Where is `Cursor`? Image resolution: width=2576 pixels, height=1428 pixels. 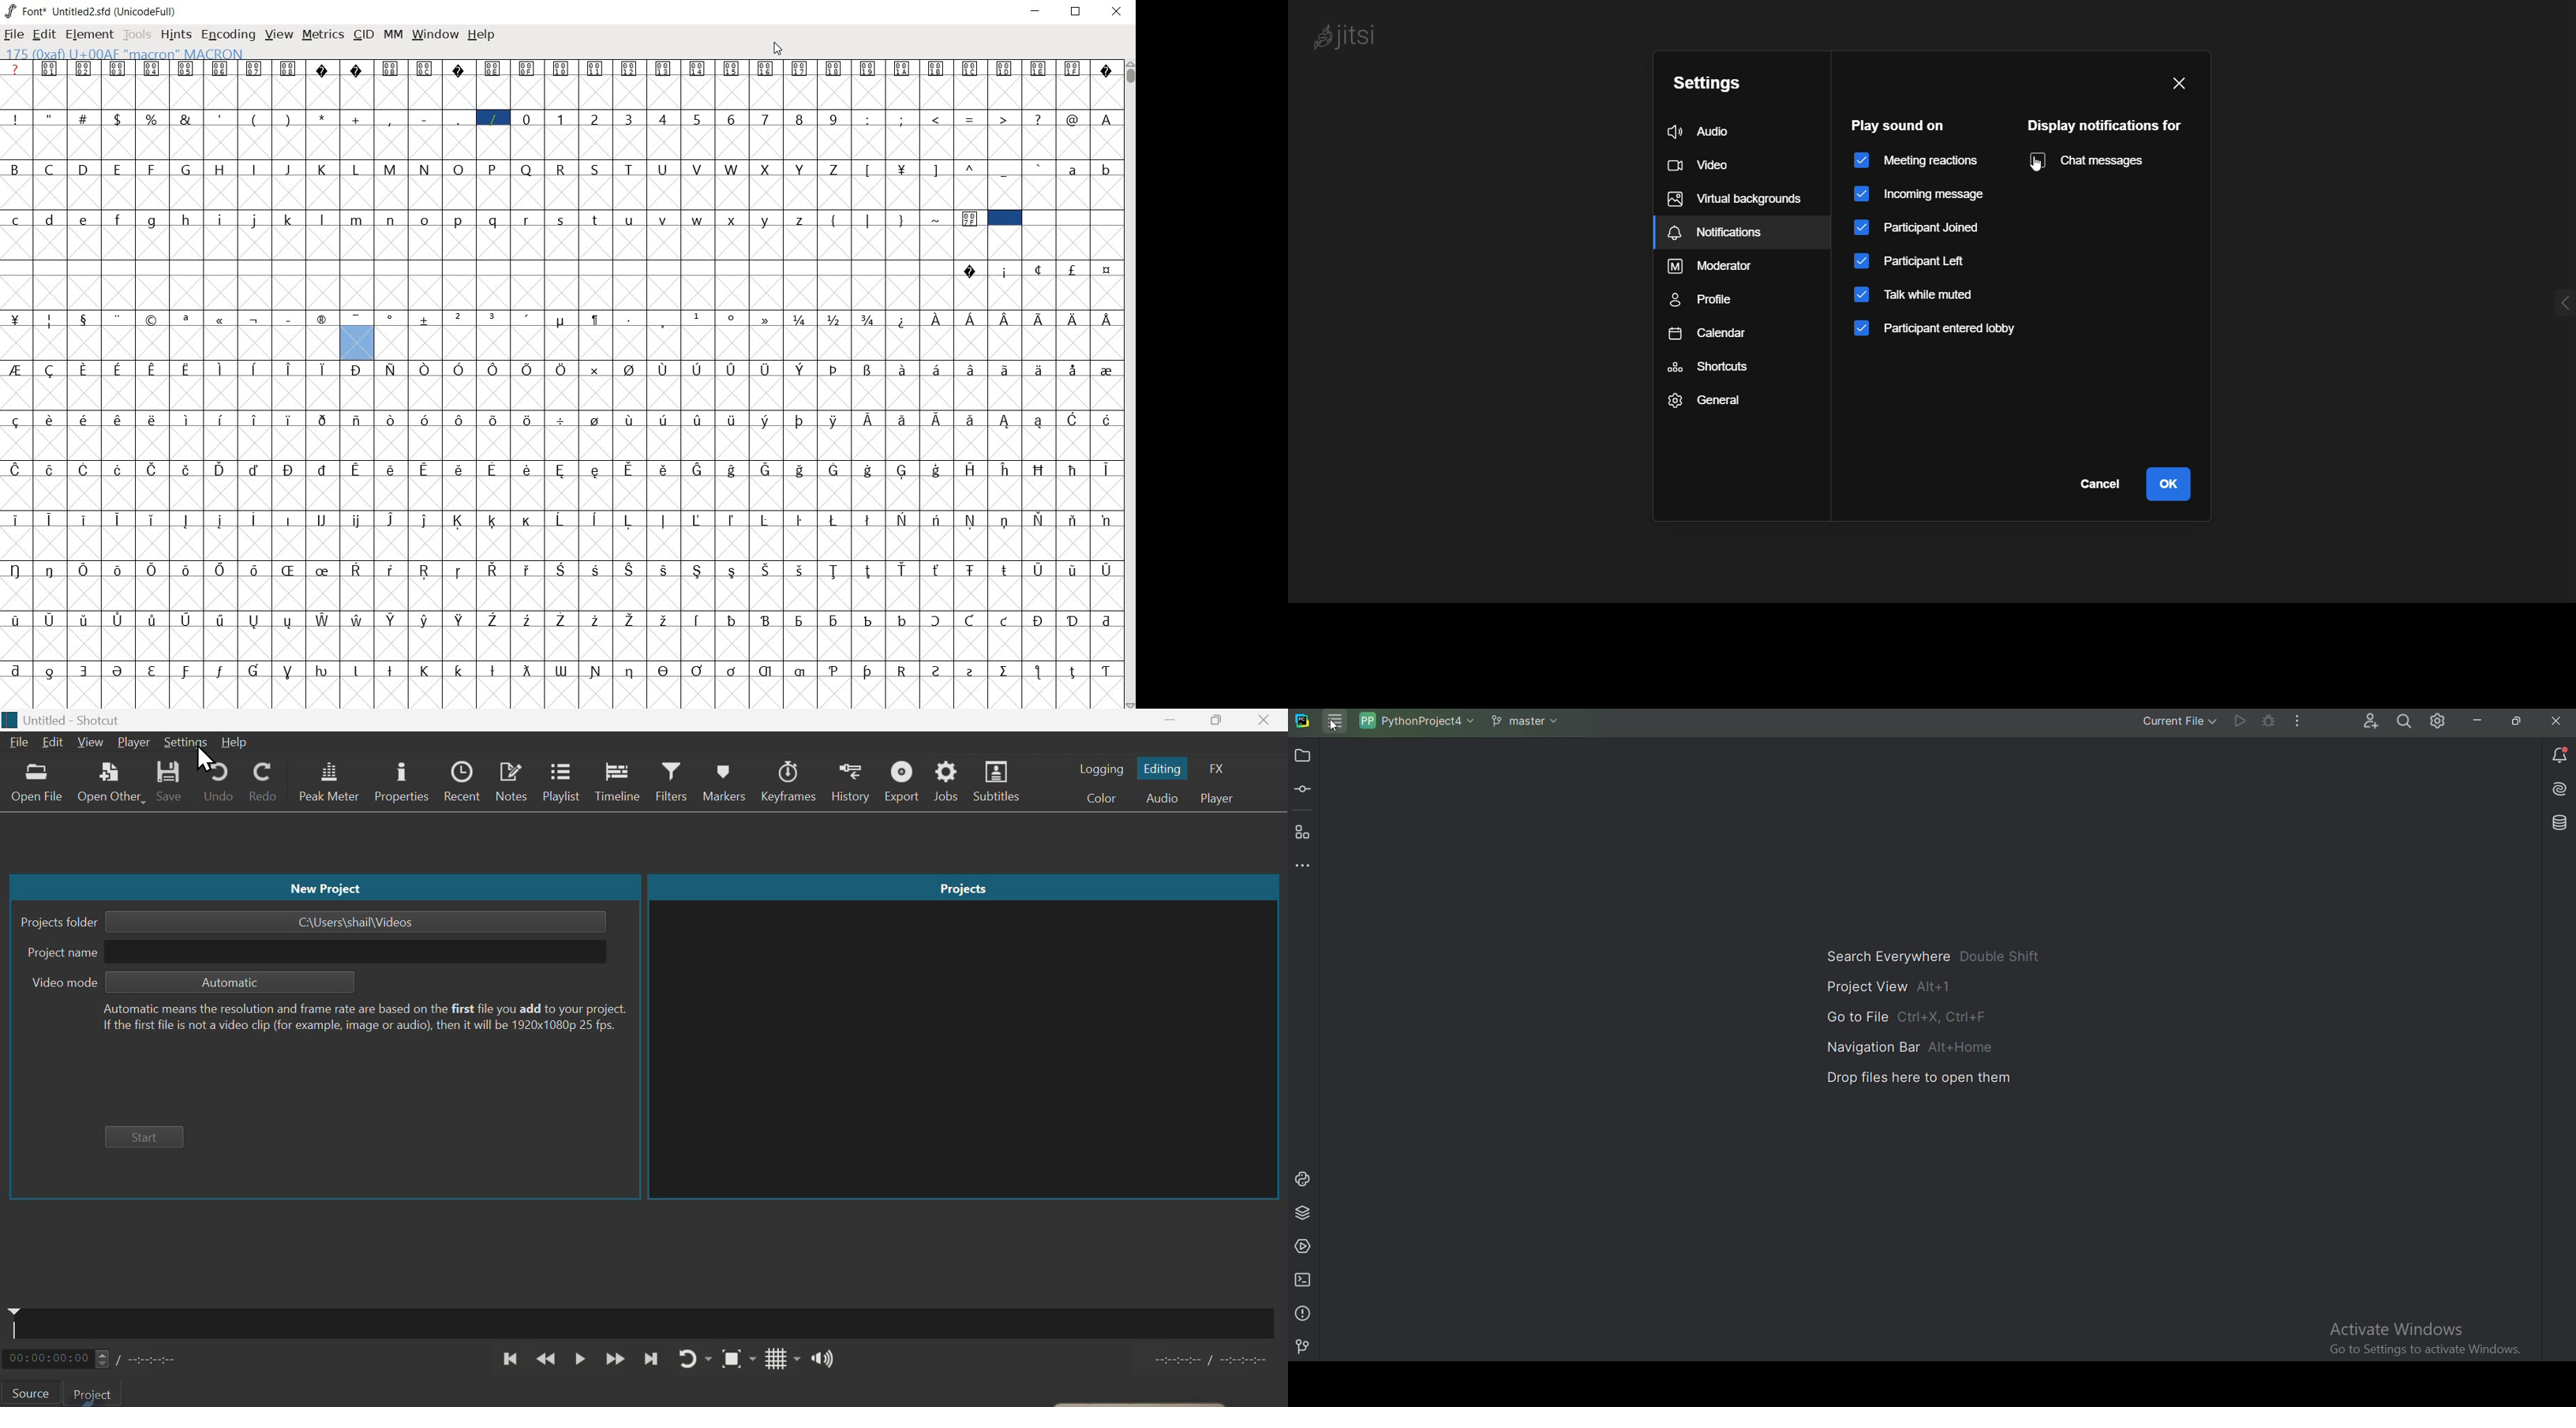 Cursor is located at coordinates (777, 48).